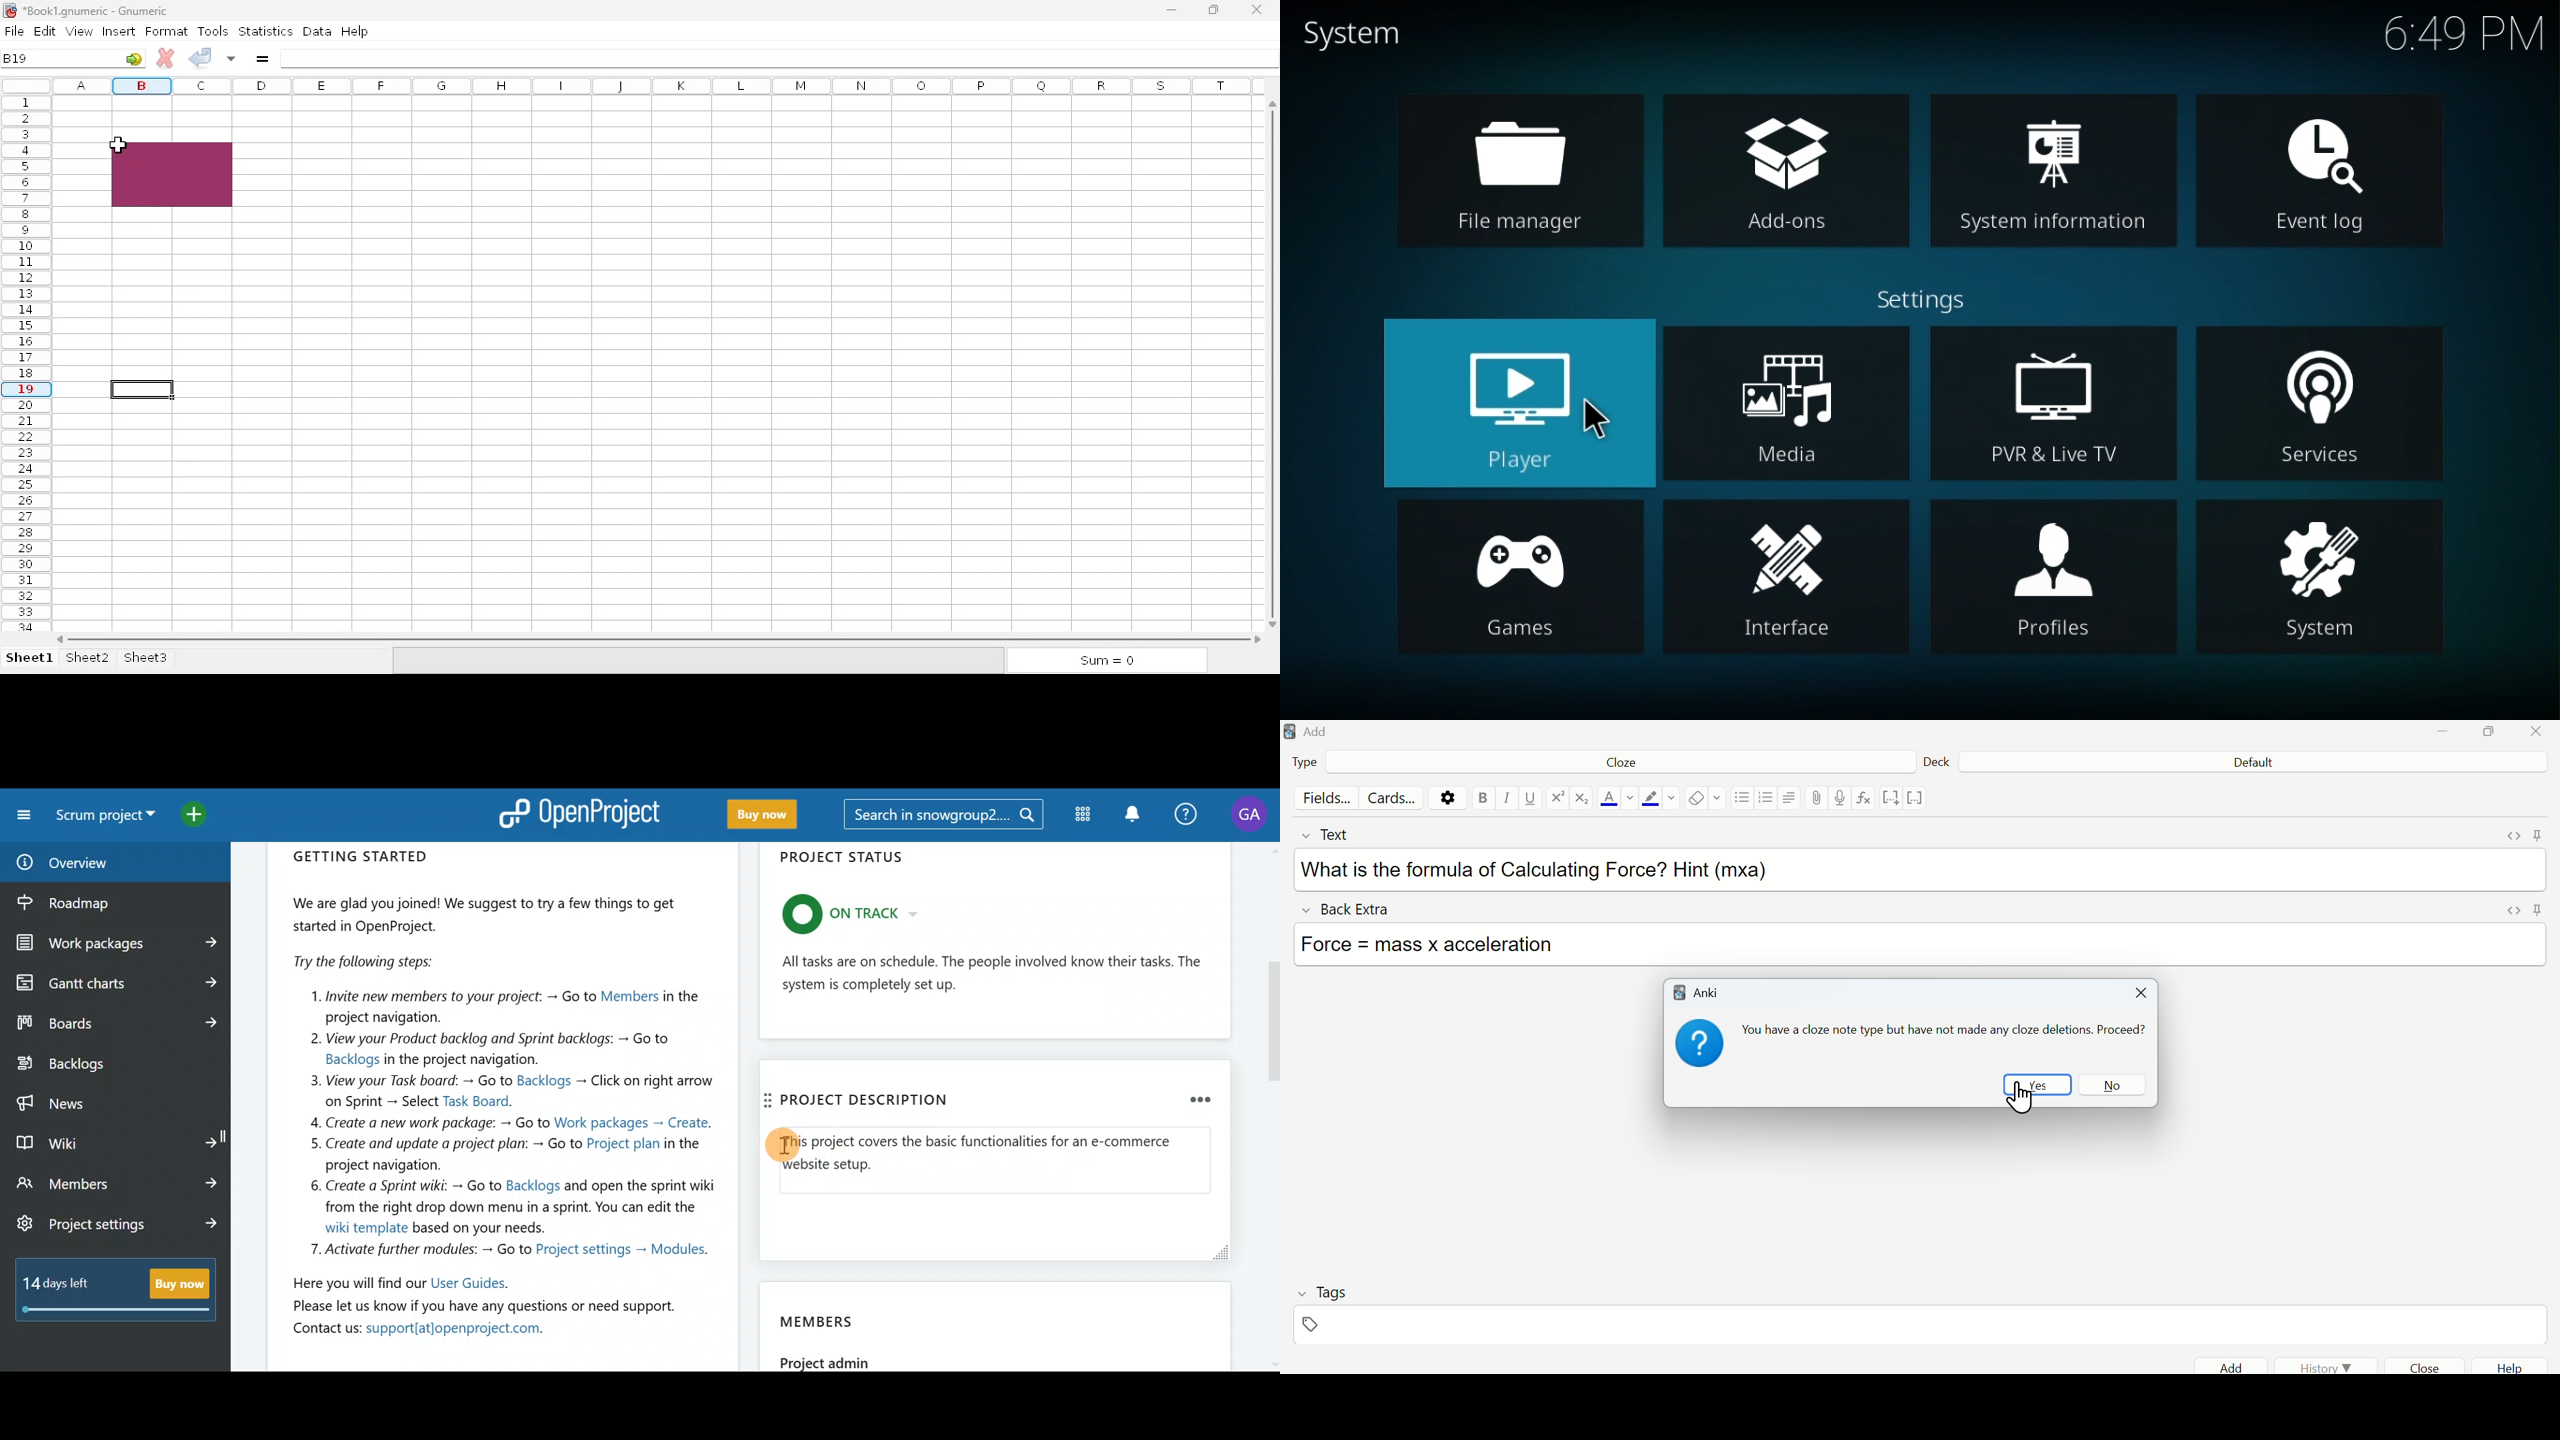 The width and height of the screenshot is (2576, 1456). I want to click on Default, so click(2251, 763).